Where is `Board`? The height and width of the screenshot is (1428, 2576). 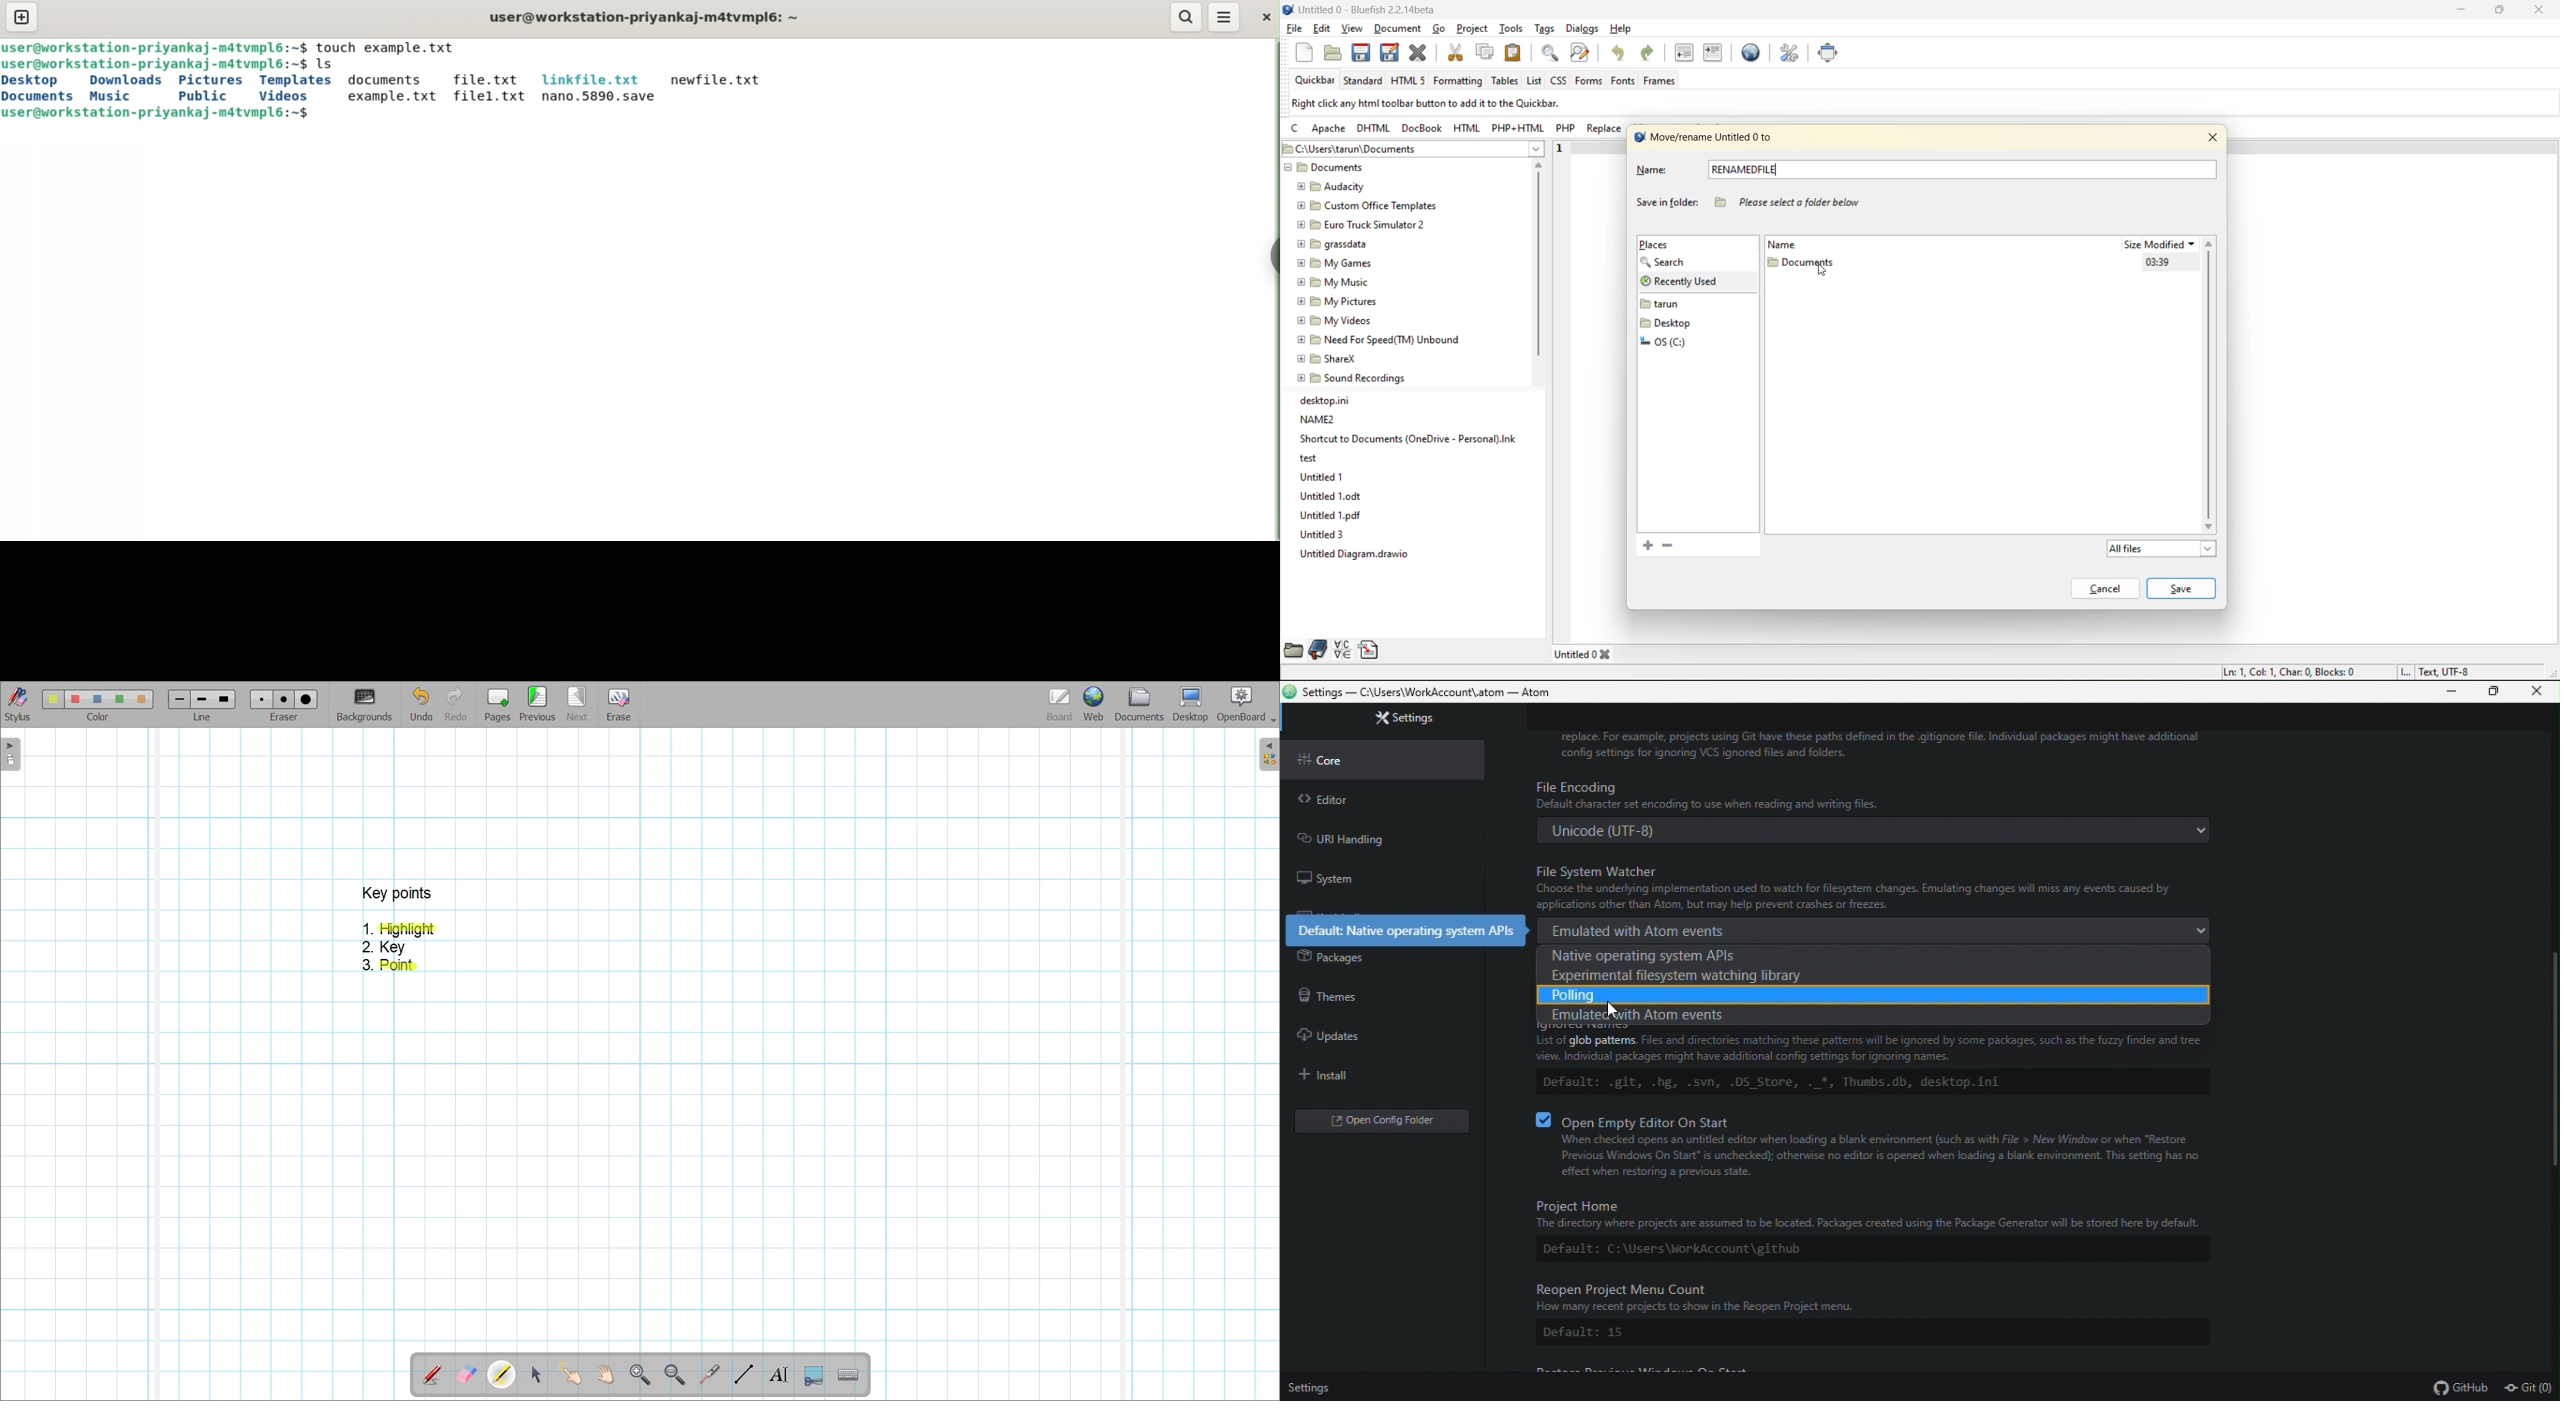
Board is located at coordinates (1060, 705).